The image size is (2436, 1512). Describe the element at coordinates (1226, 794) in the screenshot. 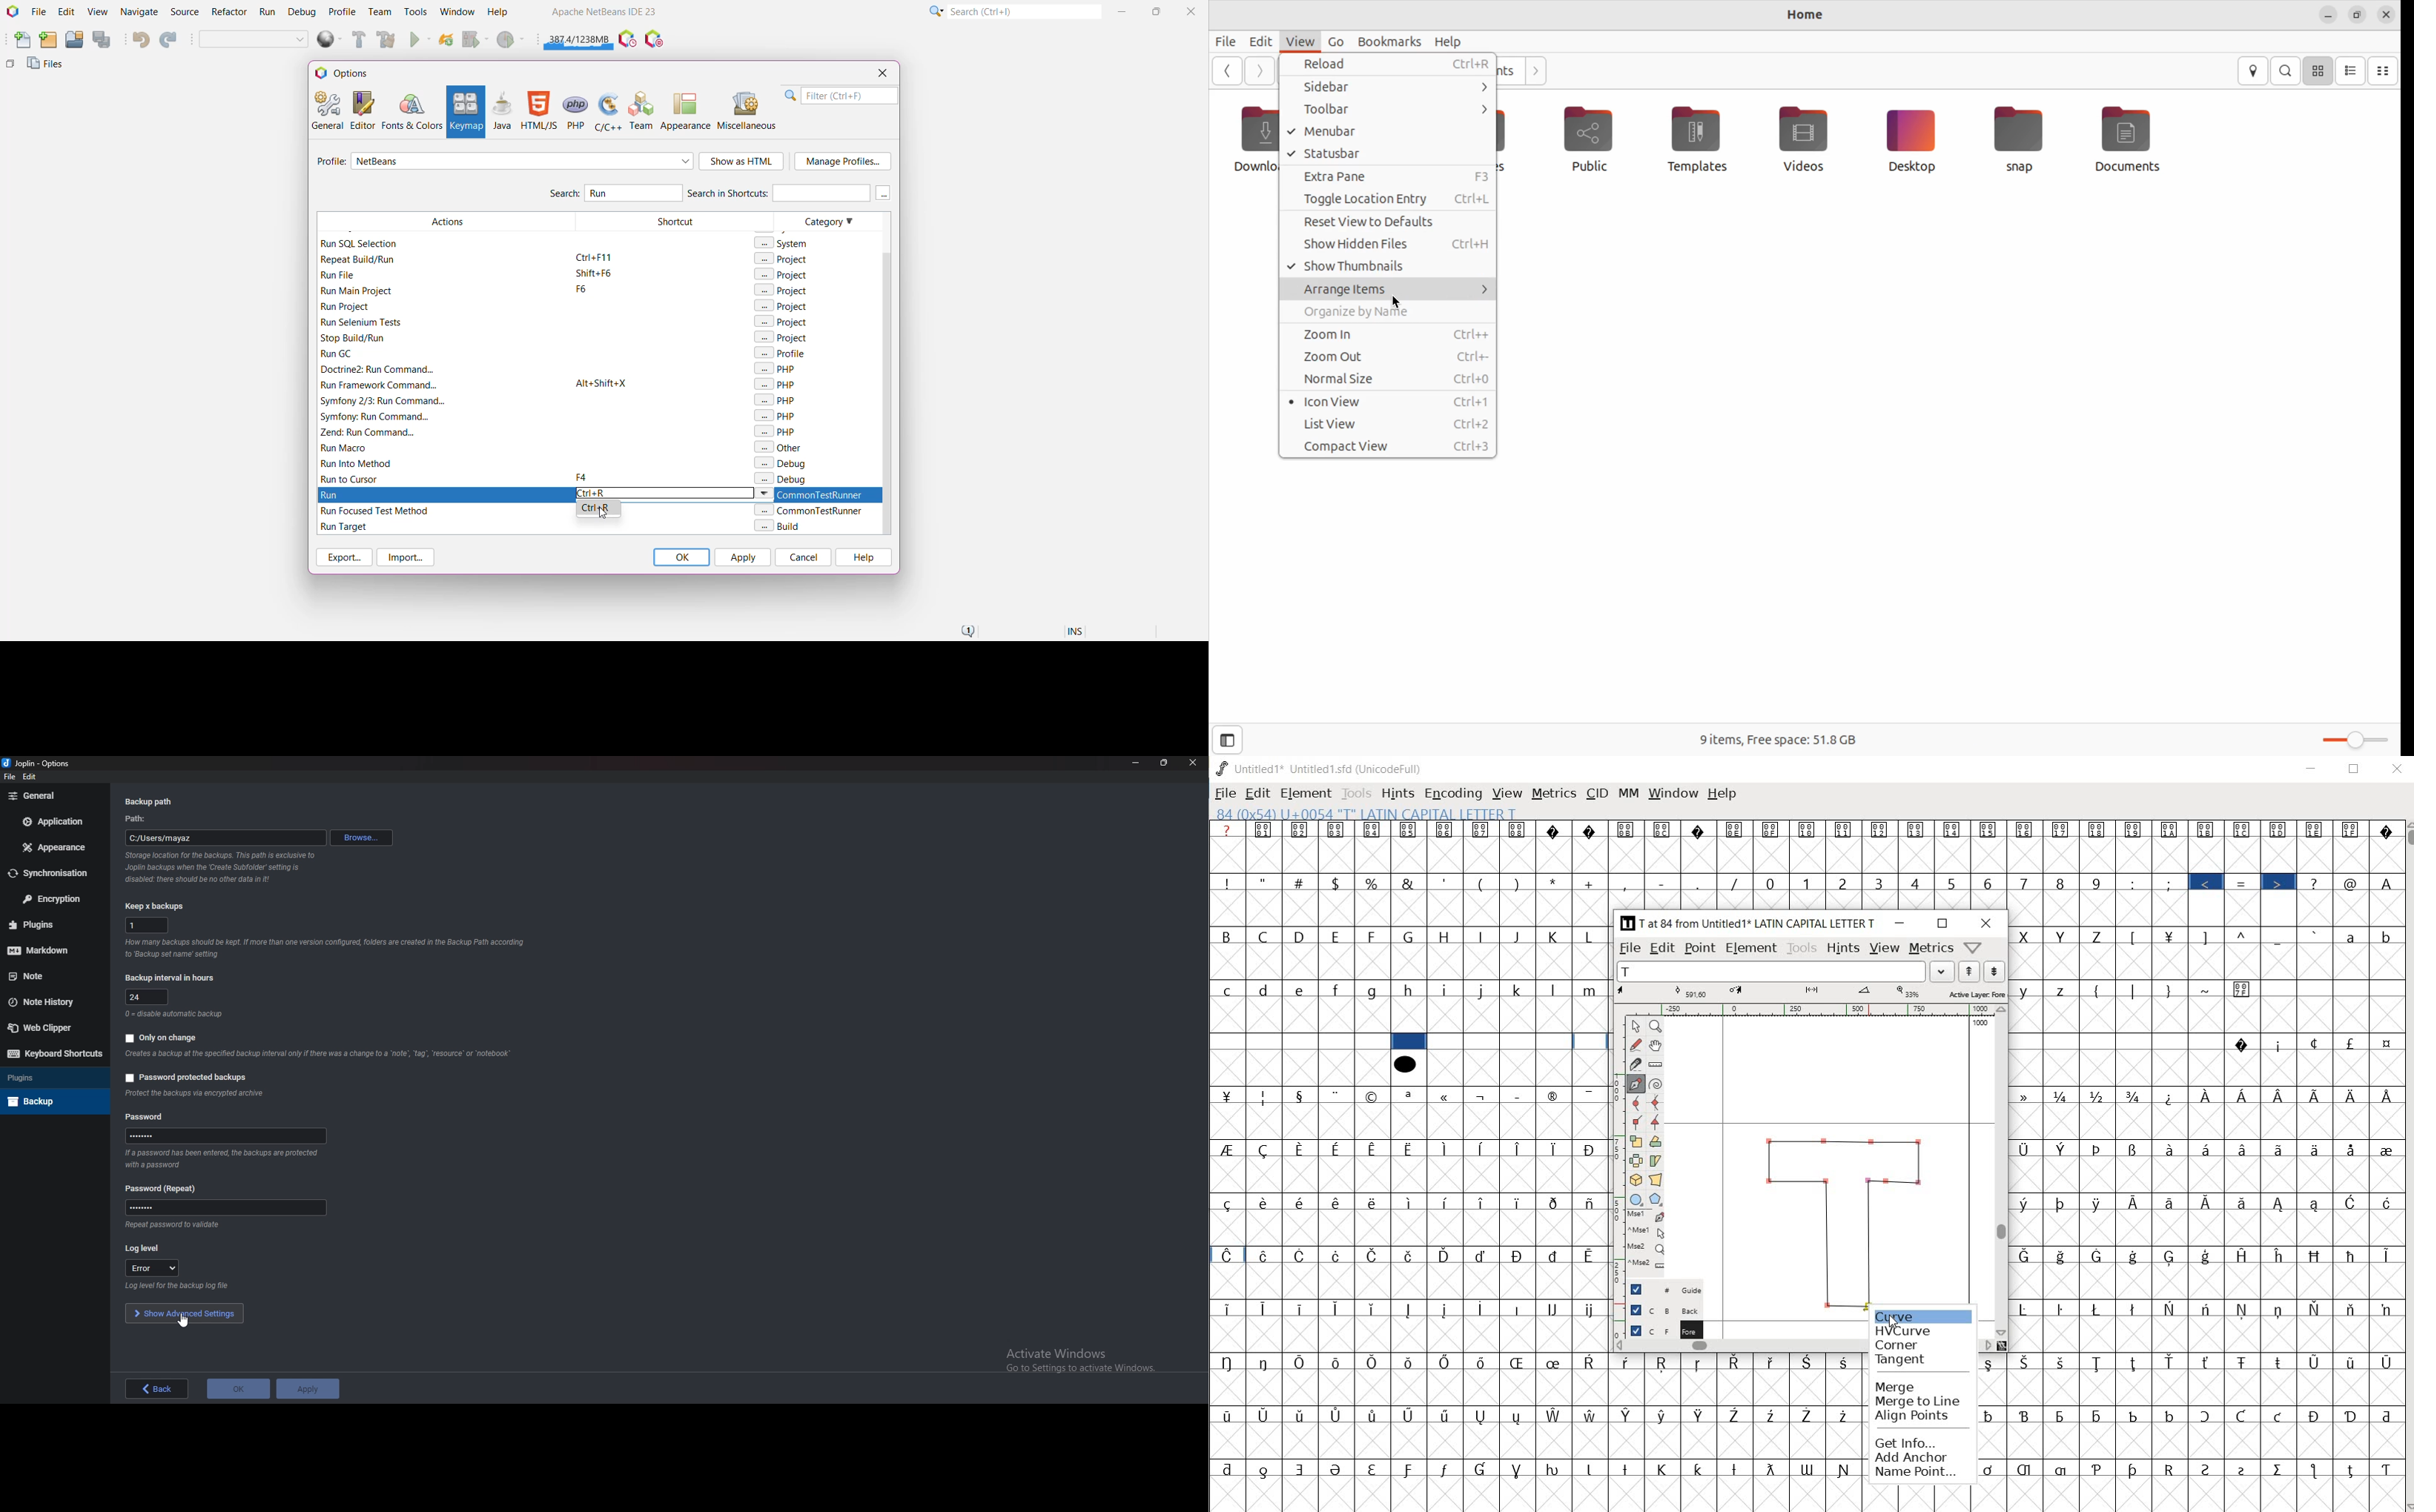

I see `file` at that location.